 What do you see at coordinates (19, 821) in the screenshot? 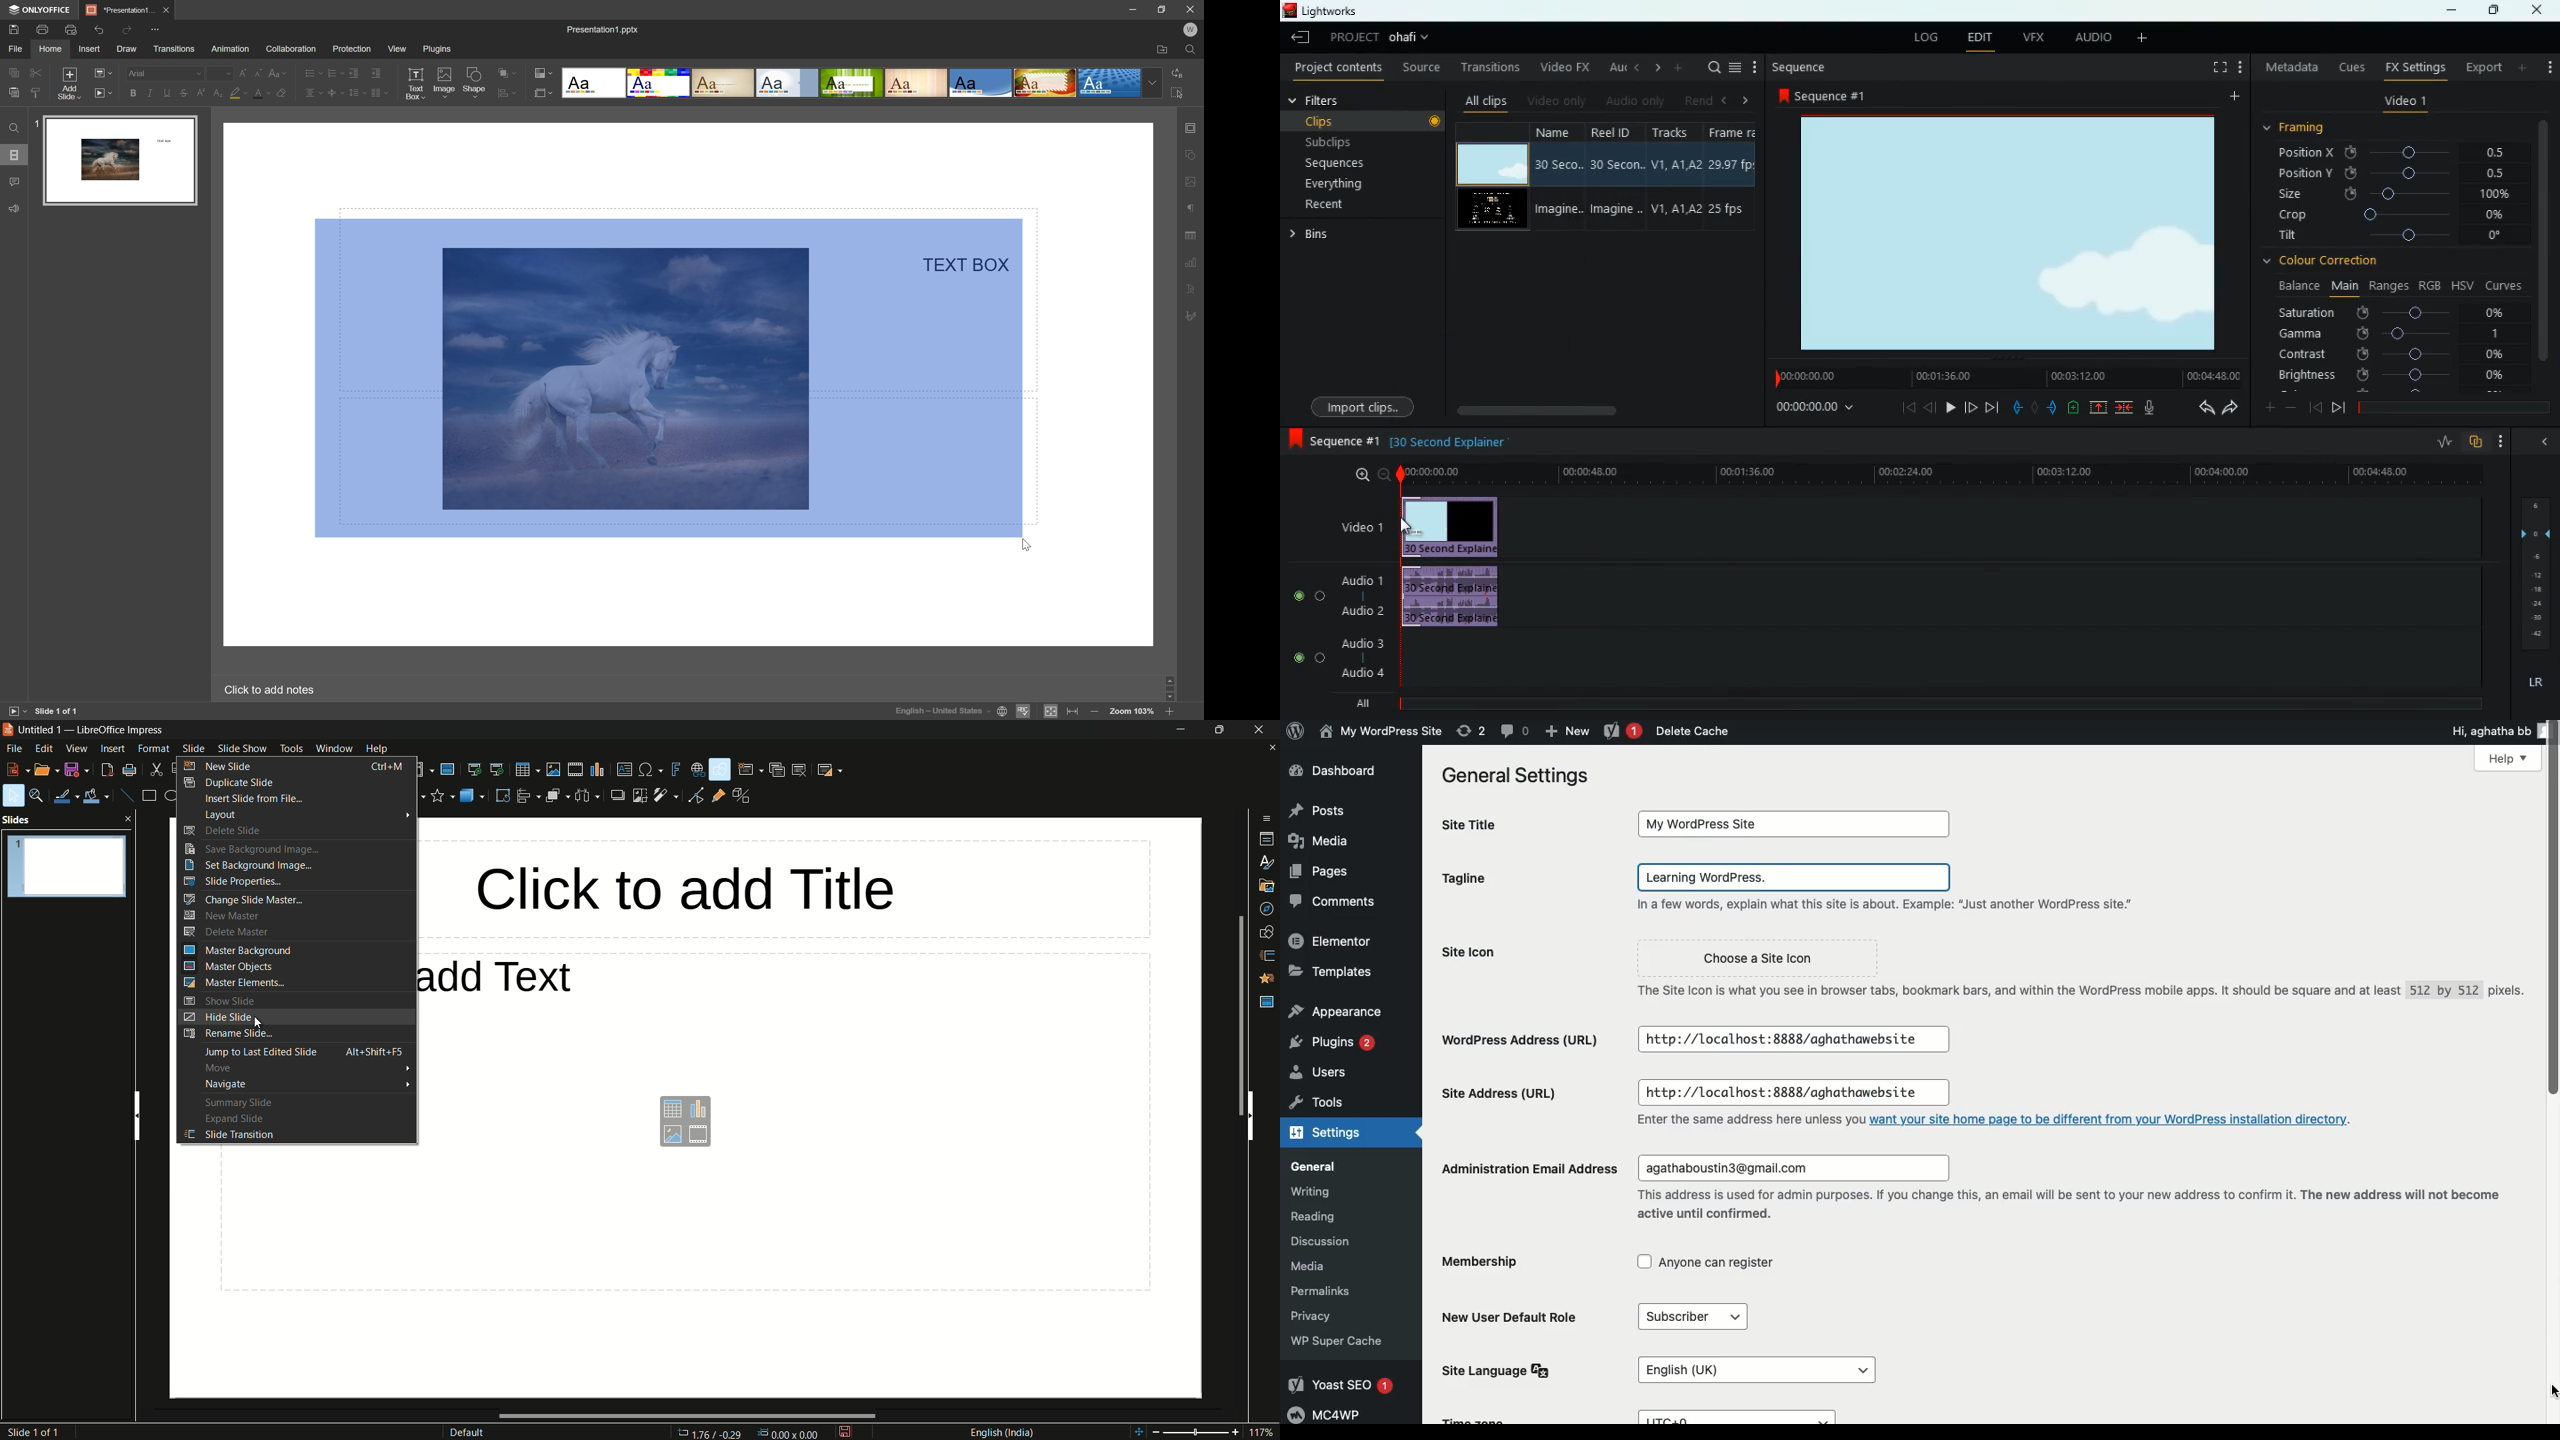
I see `slides` at bounding box center [19, 821].